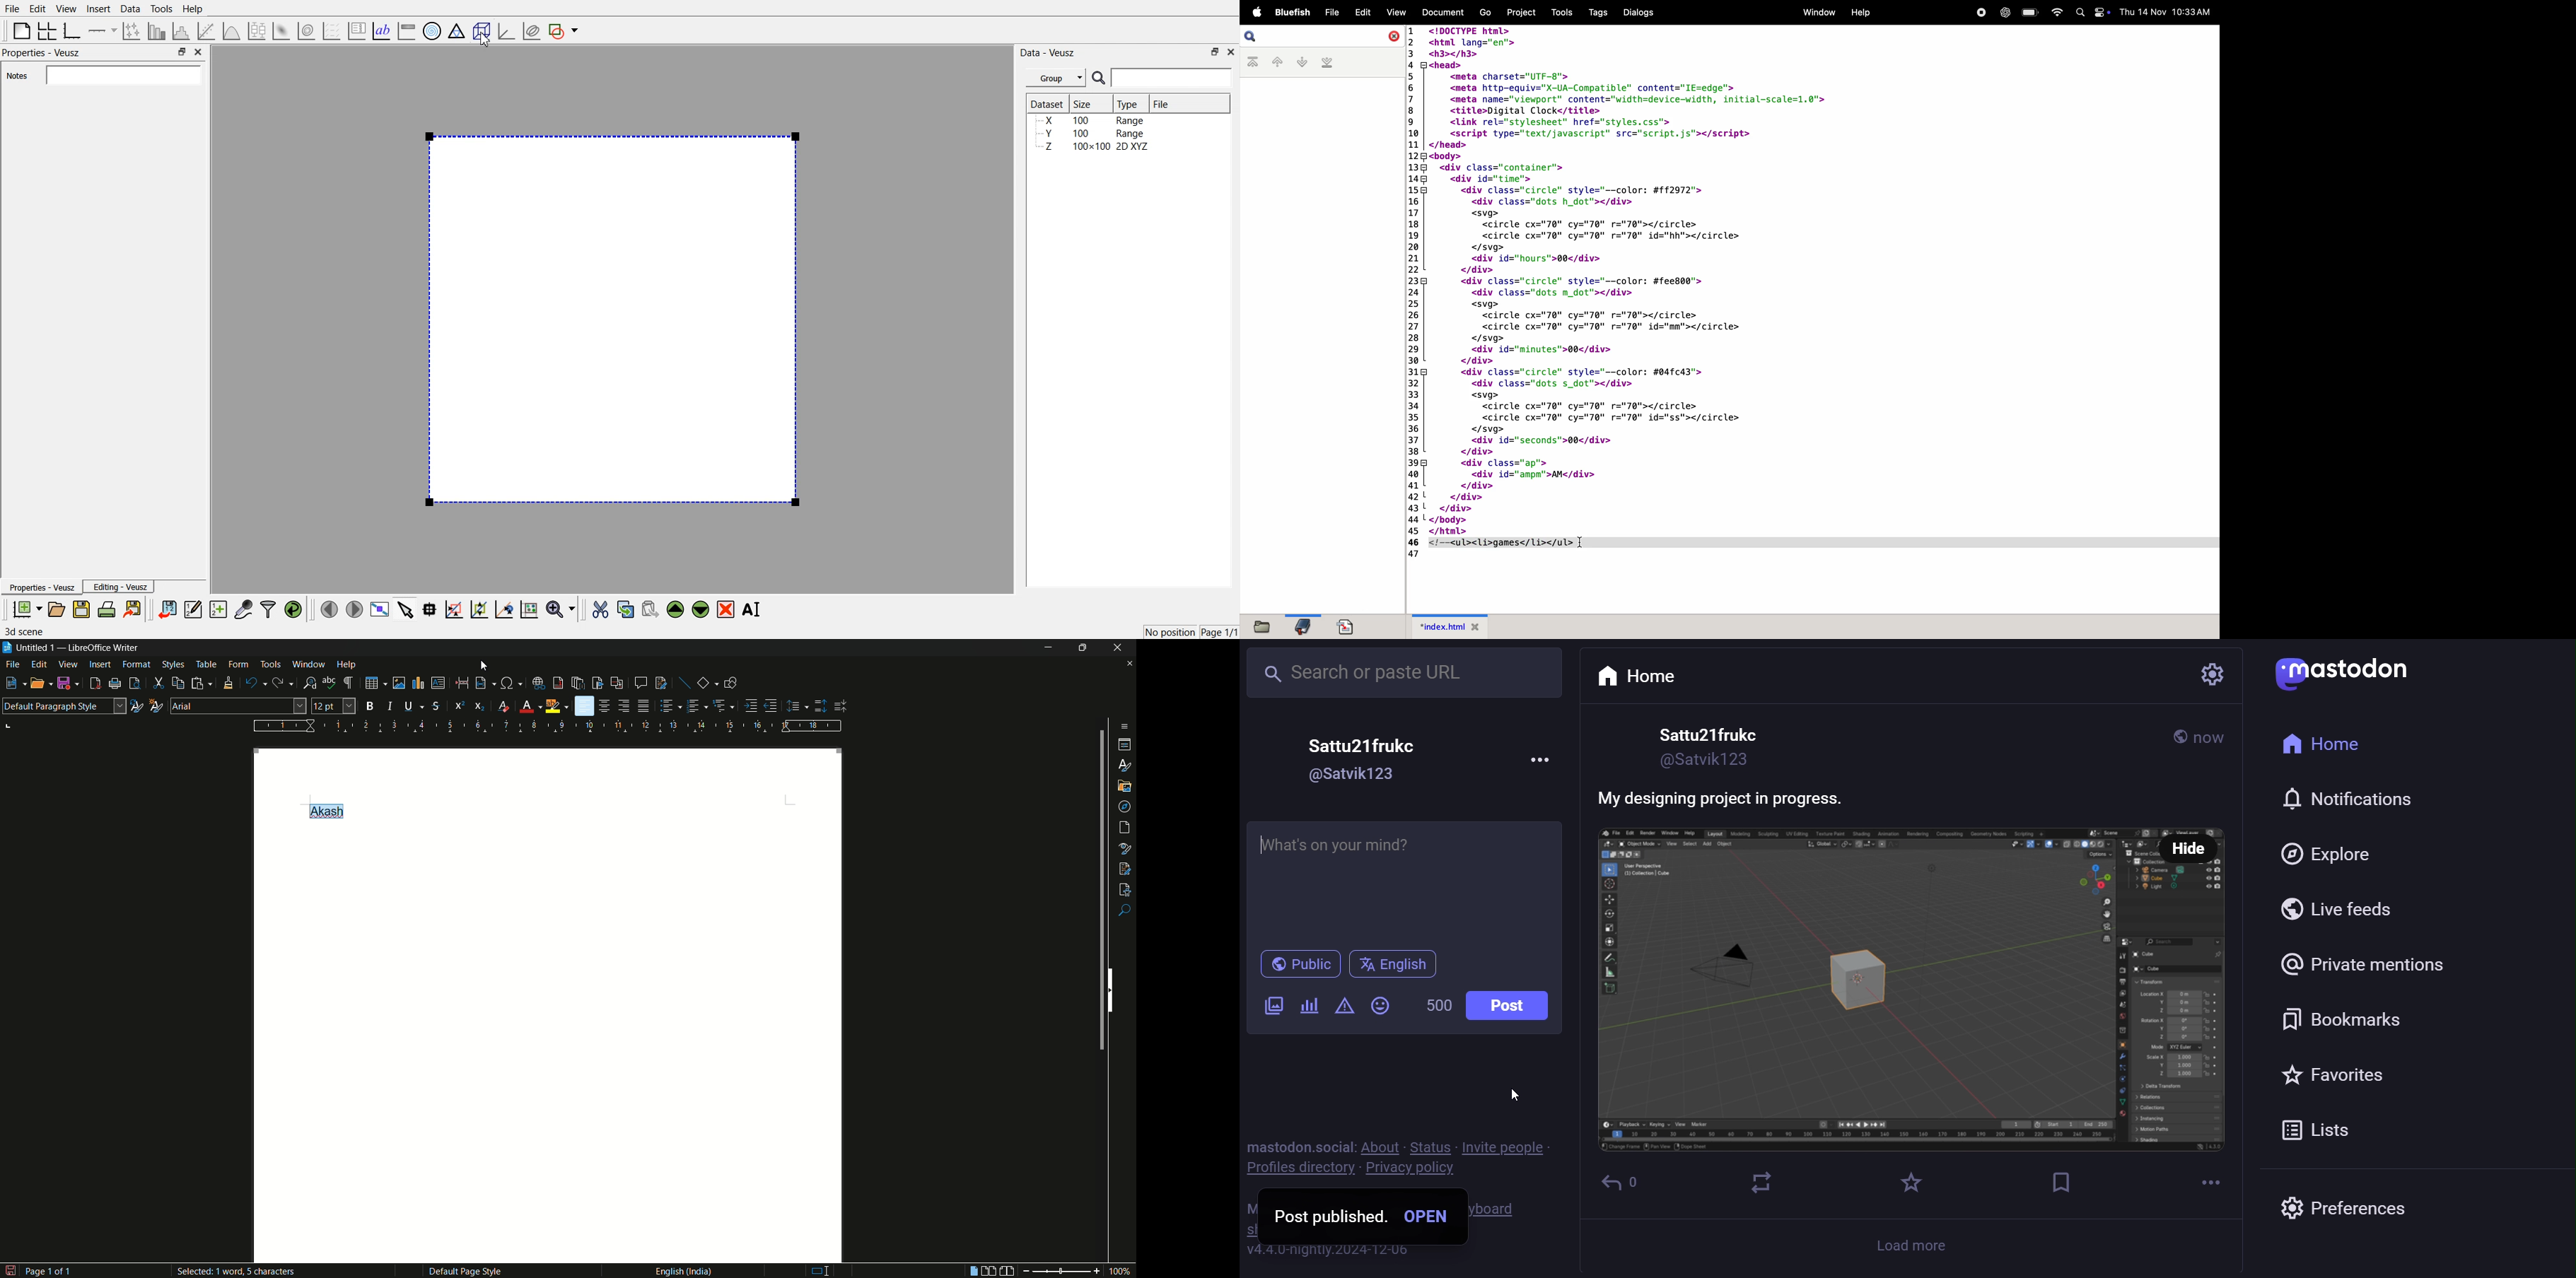 The height and width of the screenshot is (1288, 2576). I want to click on notification, so click(2347, 801).